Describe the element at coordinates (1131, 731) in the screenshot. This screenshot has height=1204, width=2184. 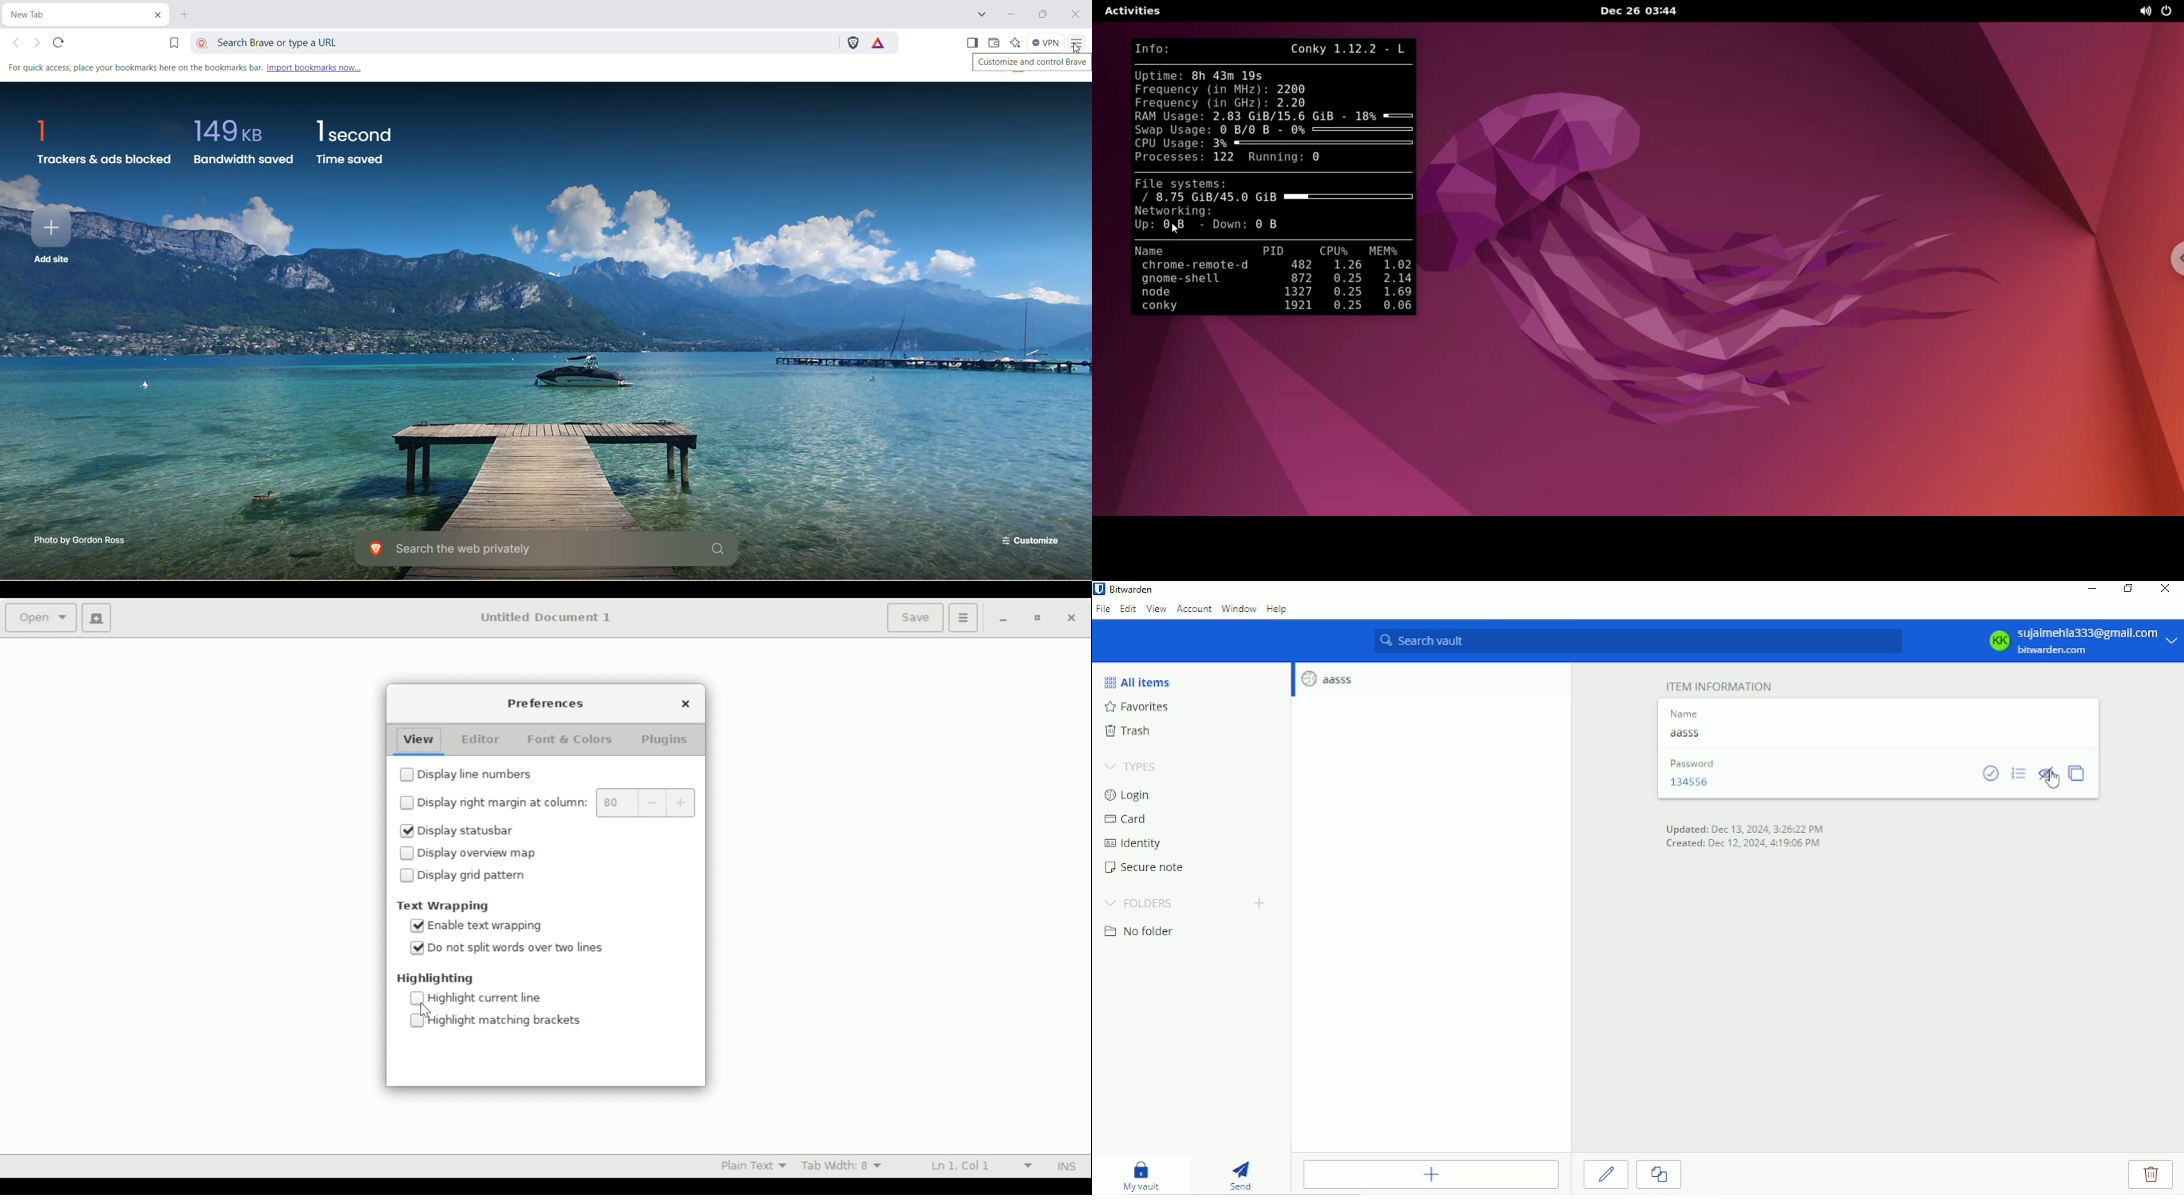
I see `Trash` at that location.